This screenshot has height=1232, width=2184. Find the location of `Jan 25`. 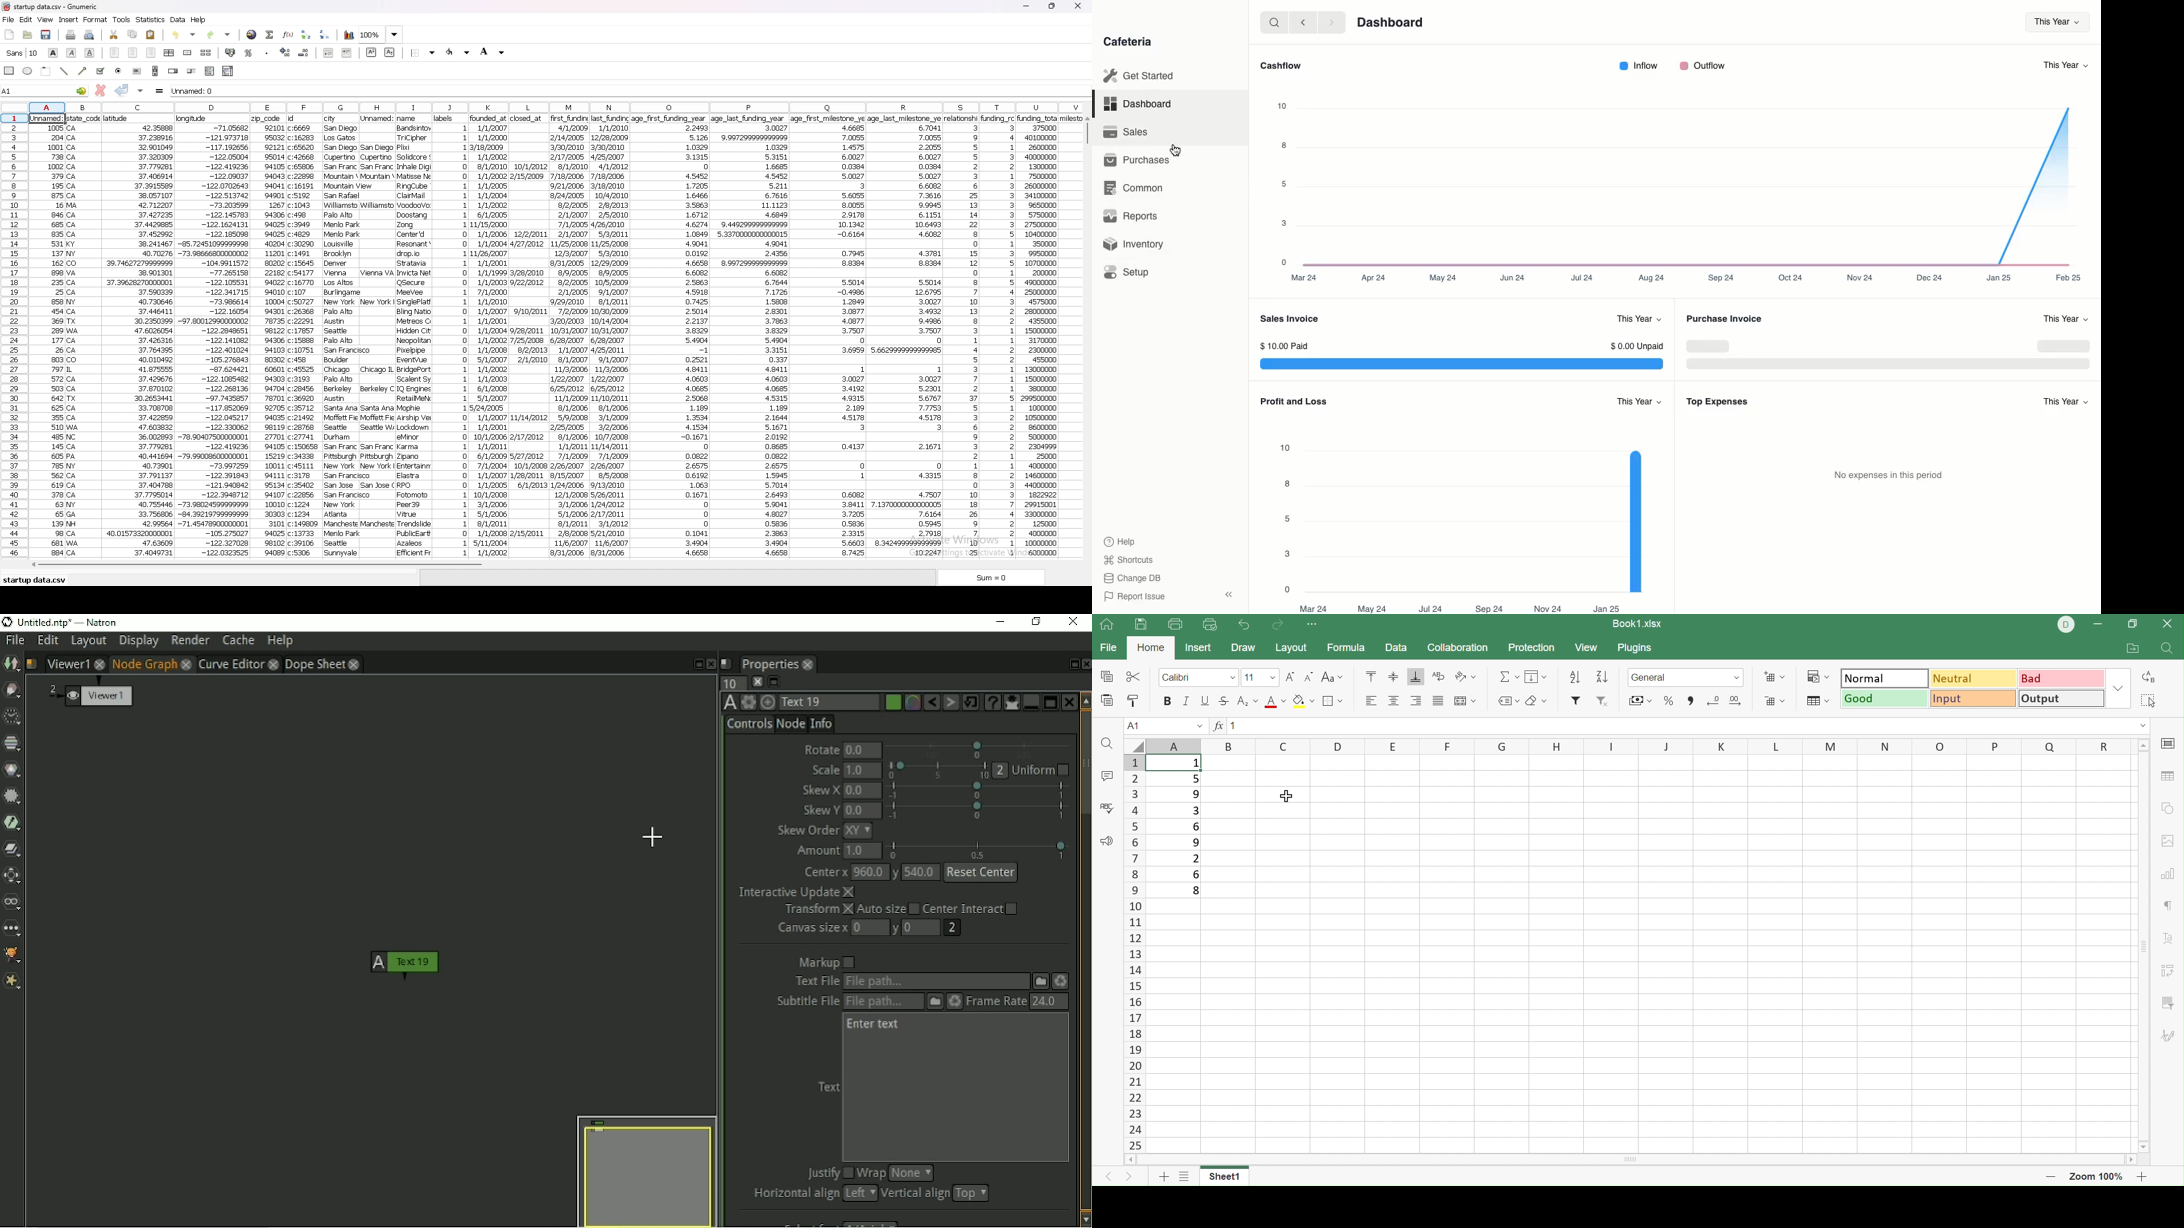

Jan 25 is located at coordinates (1606, 608).